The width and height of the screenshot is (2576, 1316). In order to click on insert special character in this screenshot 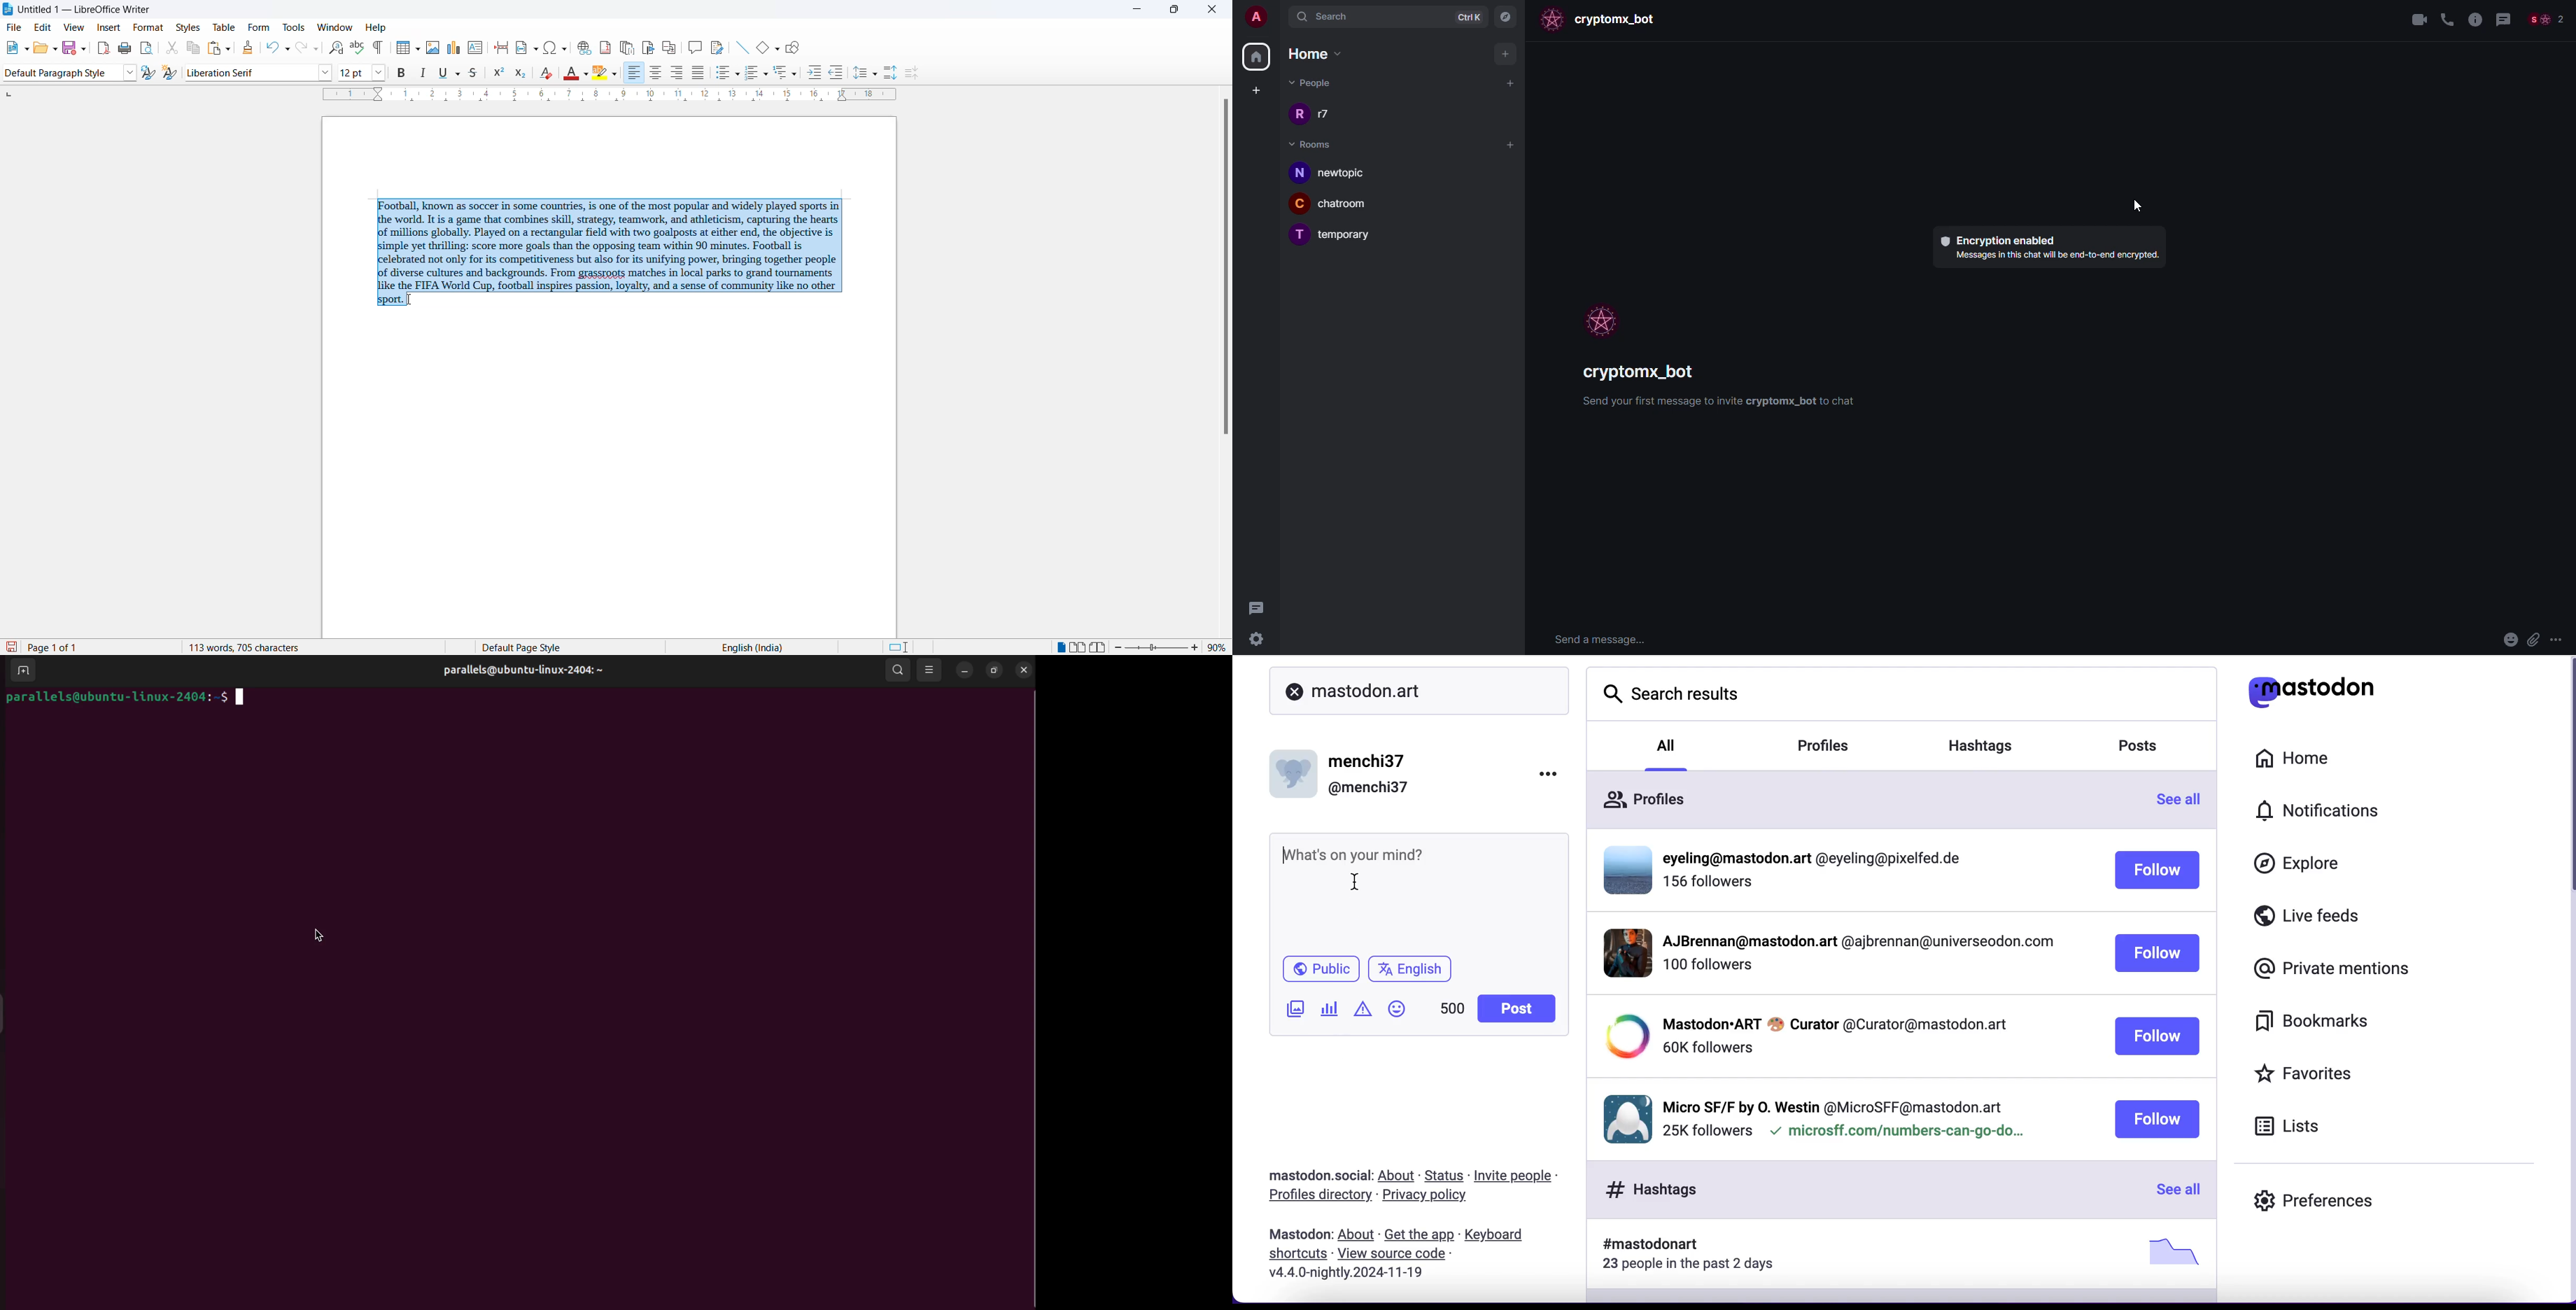, I will do `click(555, 49)`.